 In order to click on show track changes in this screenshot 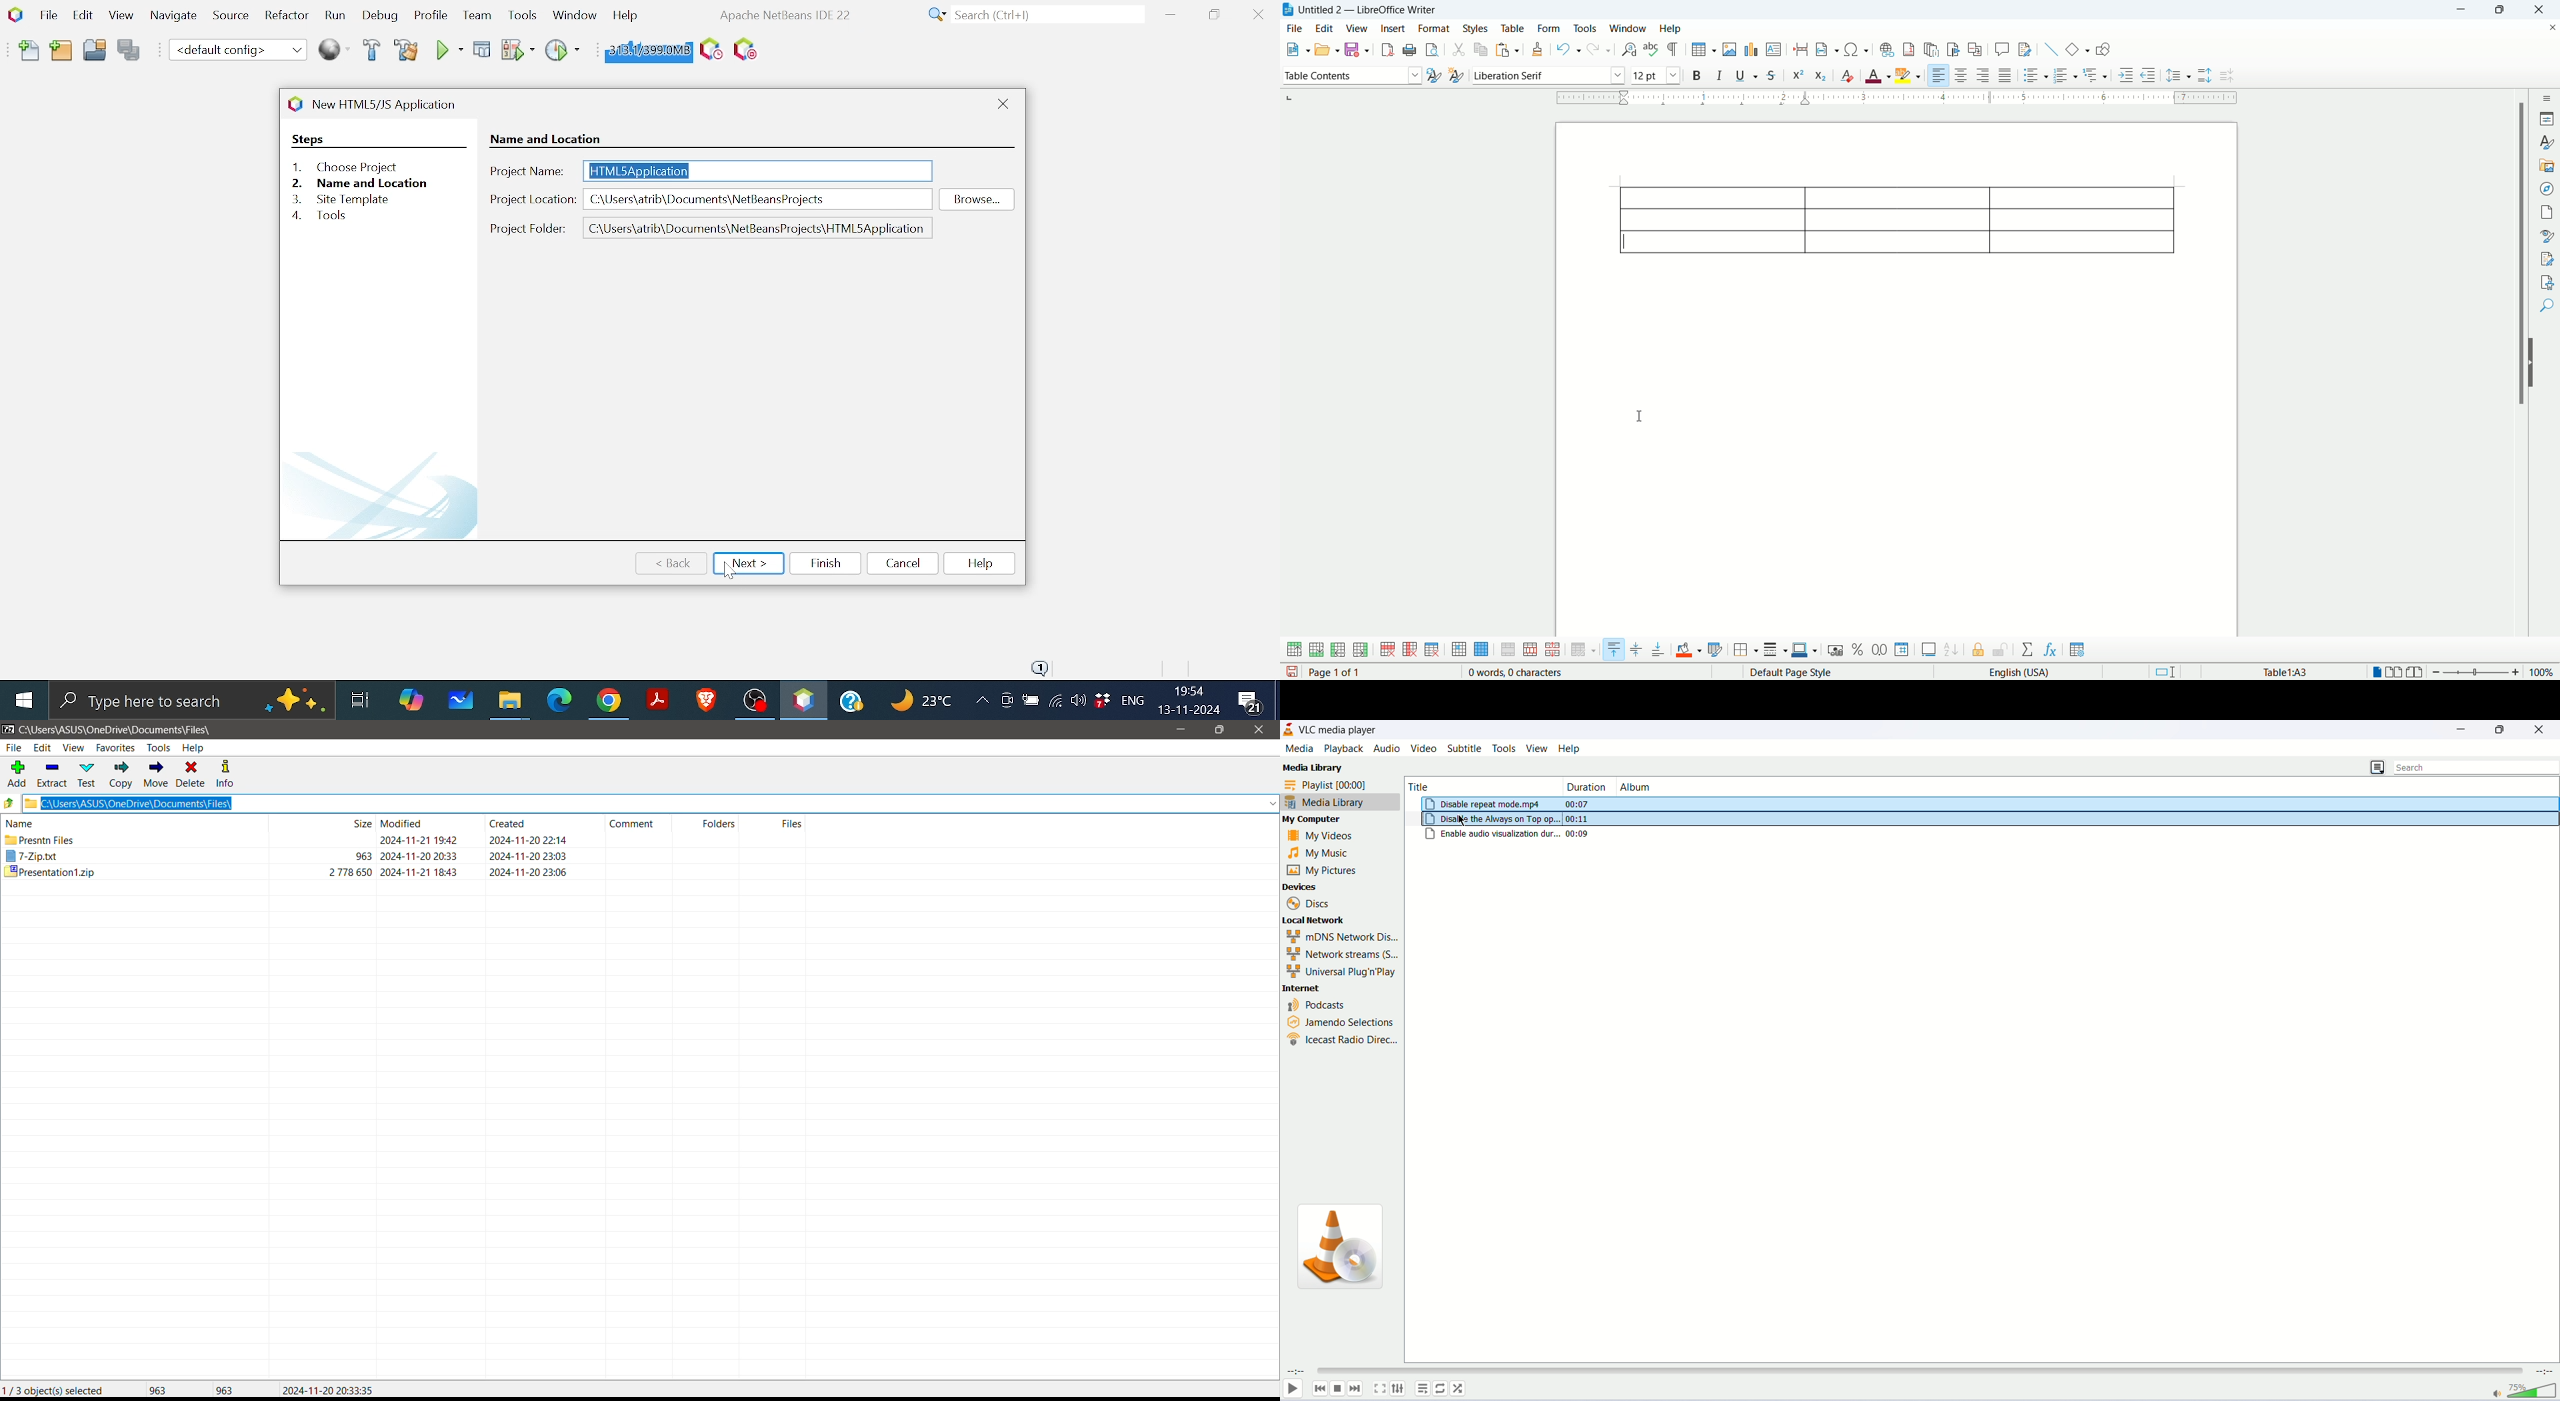, I will do `click(2025, 49)`.